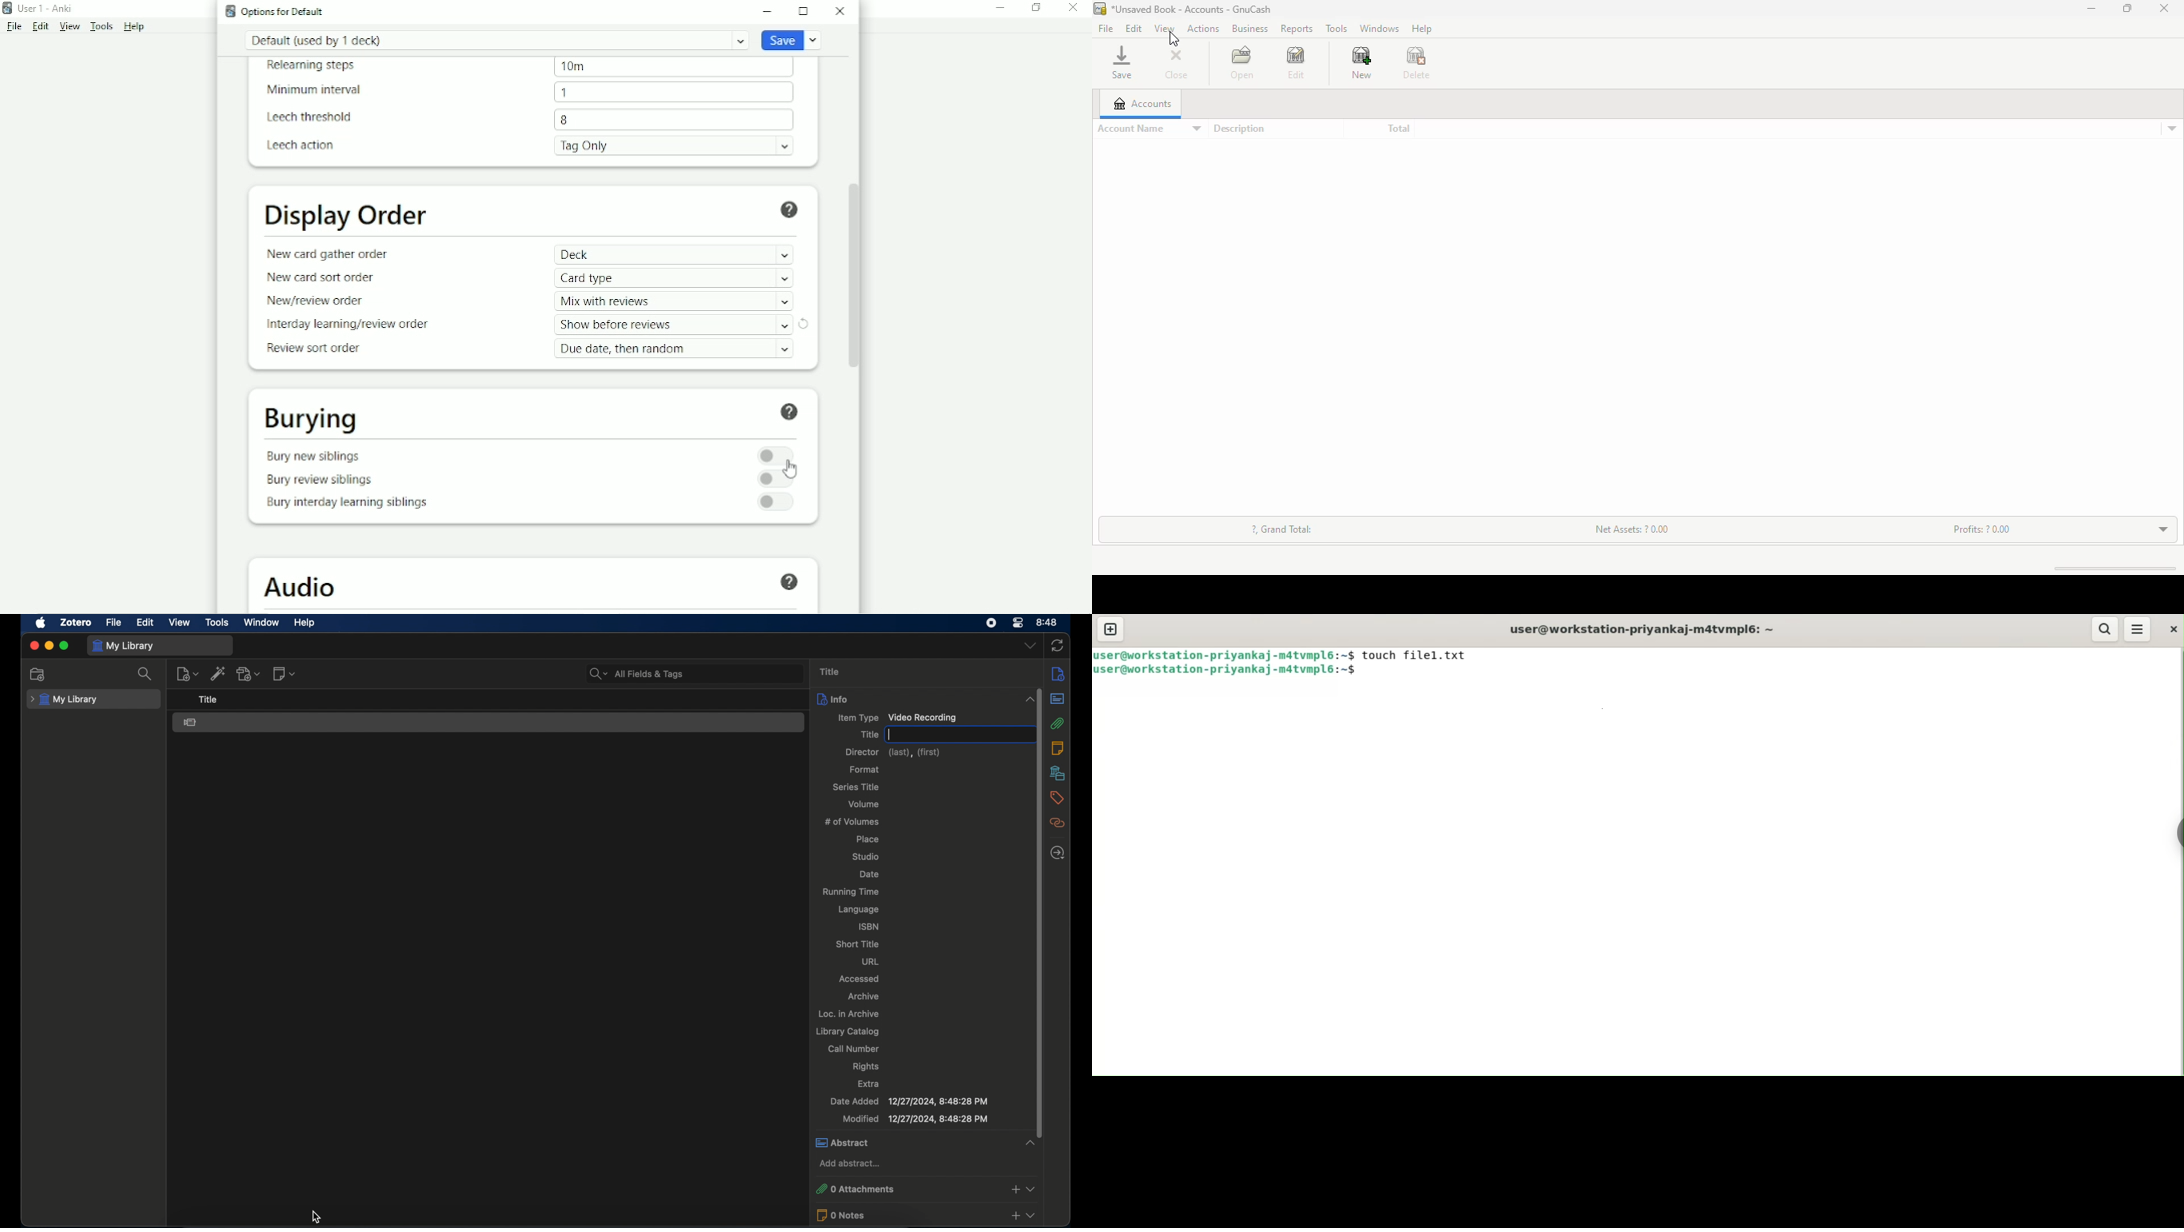  Describe the element at coordinates (673, 254) in the screenshot. I see `Deck` at that location.